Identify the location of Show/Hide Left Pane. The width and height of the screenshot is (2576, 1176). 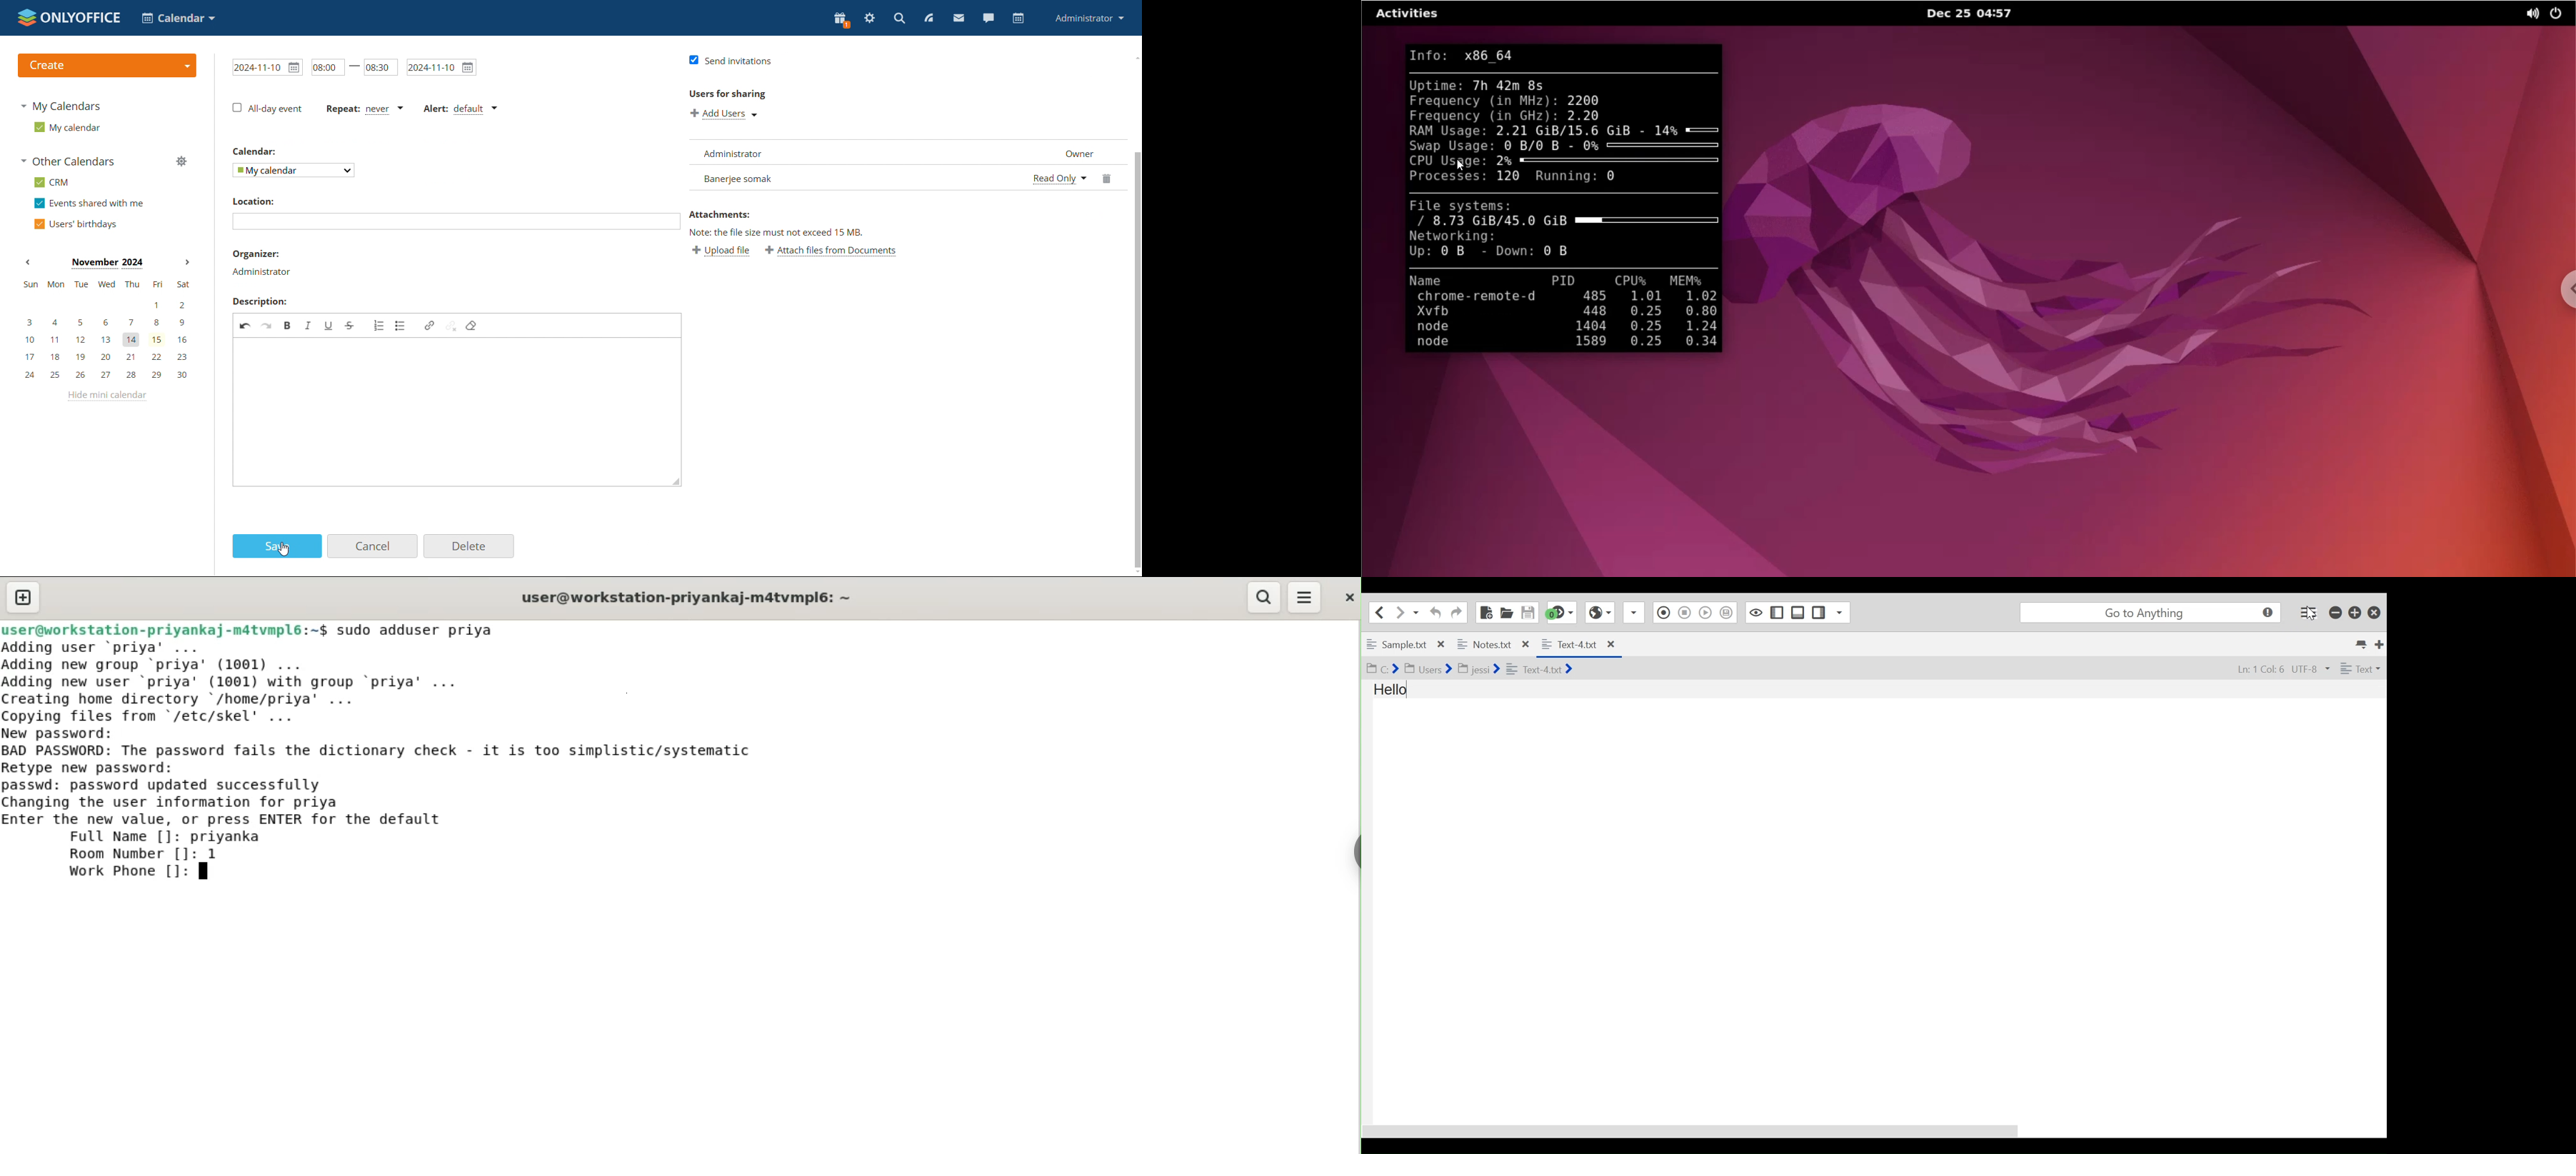
(1777, 613).